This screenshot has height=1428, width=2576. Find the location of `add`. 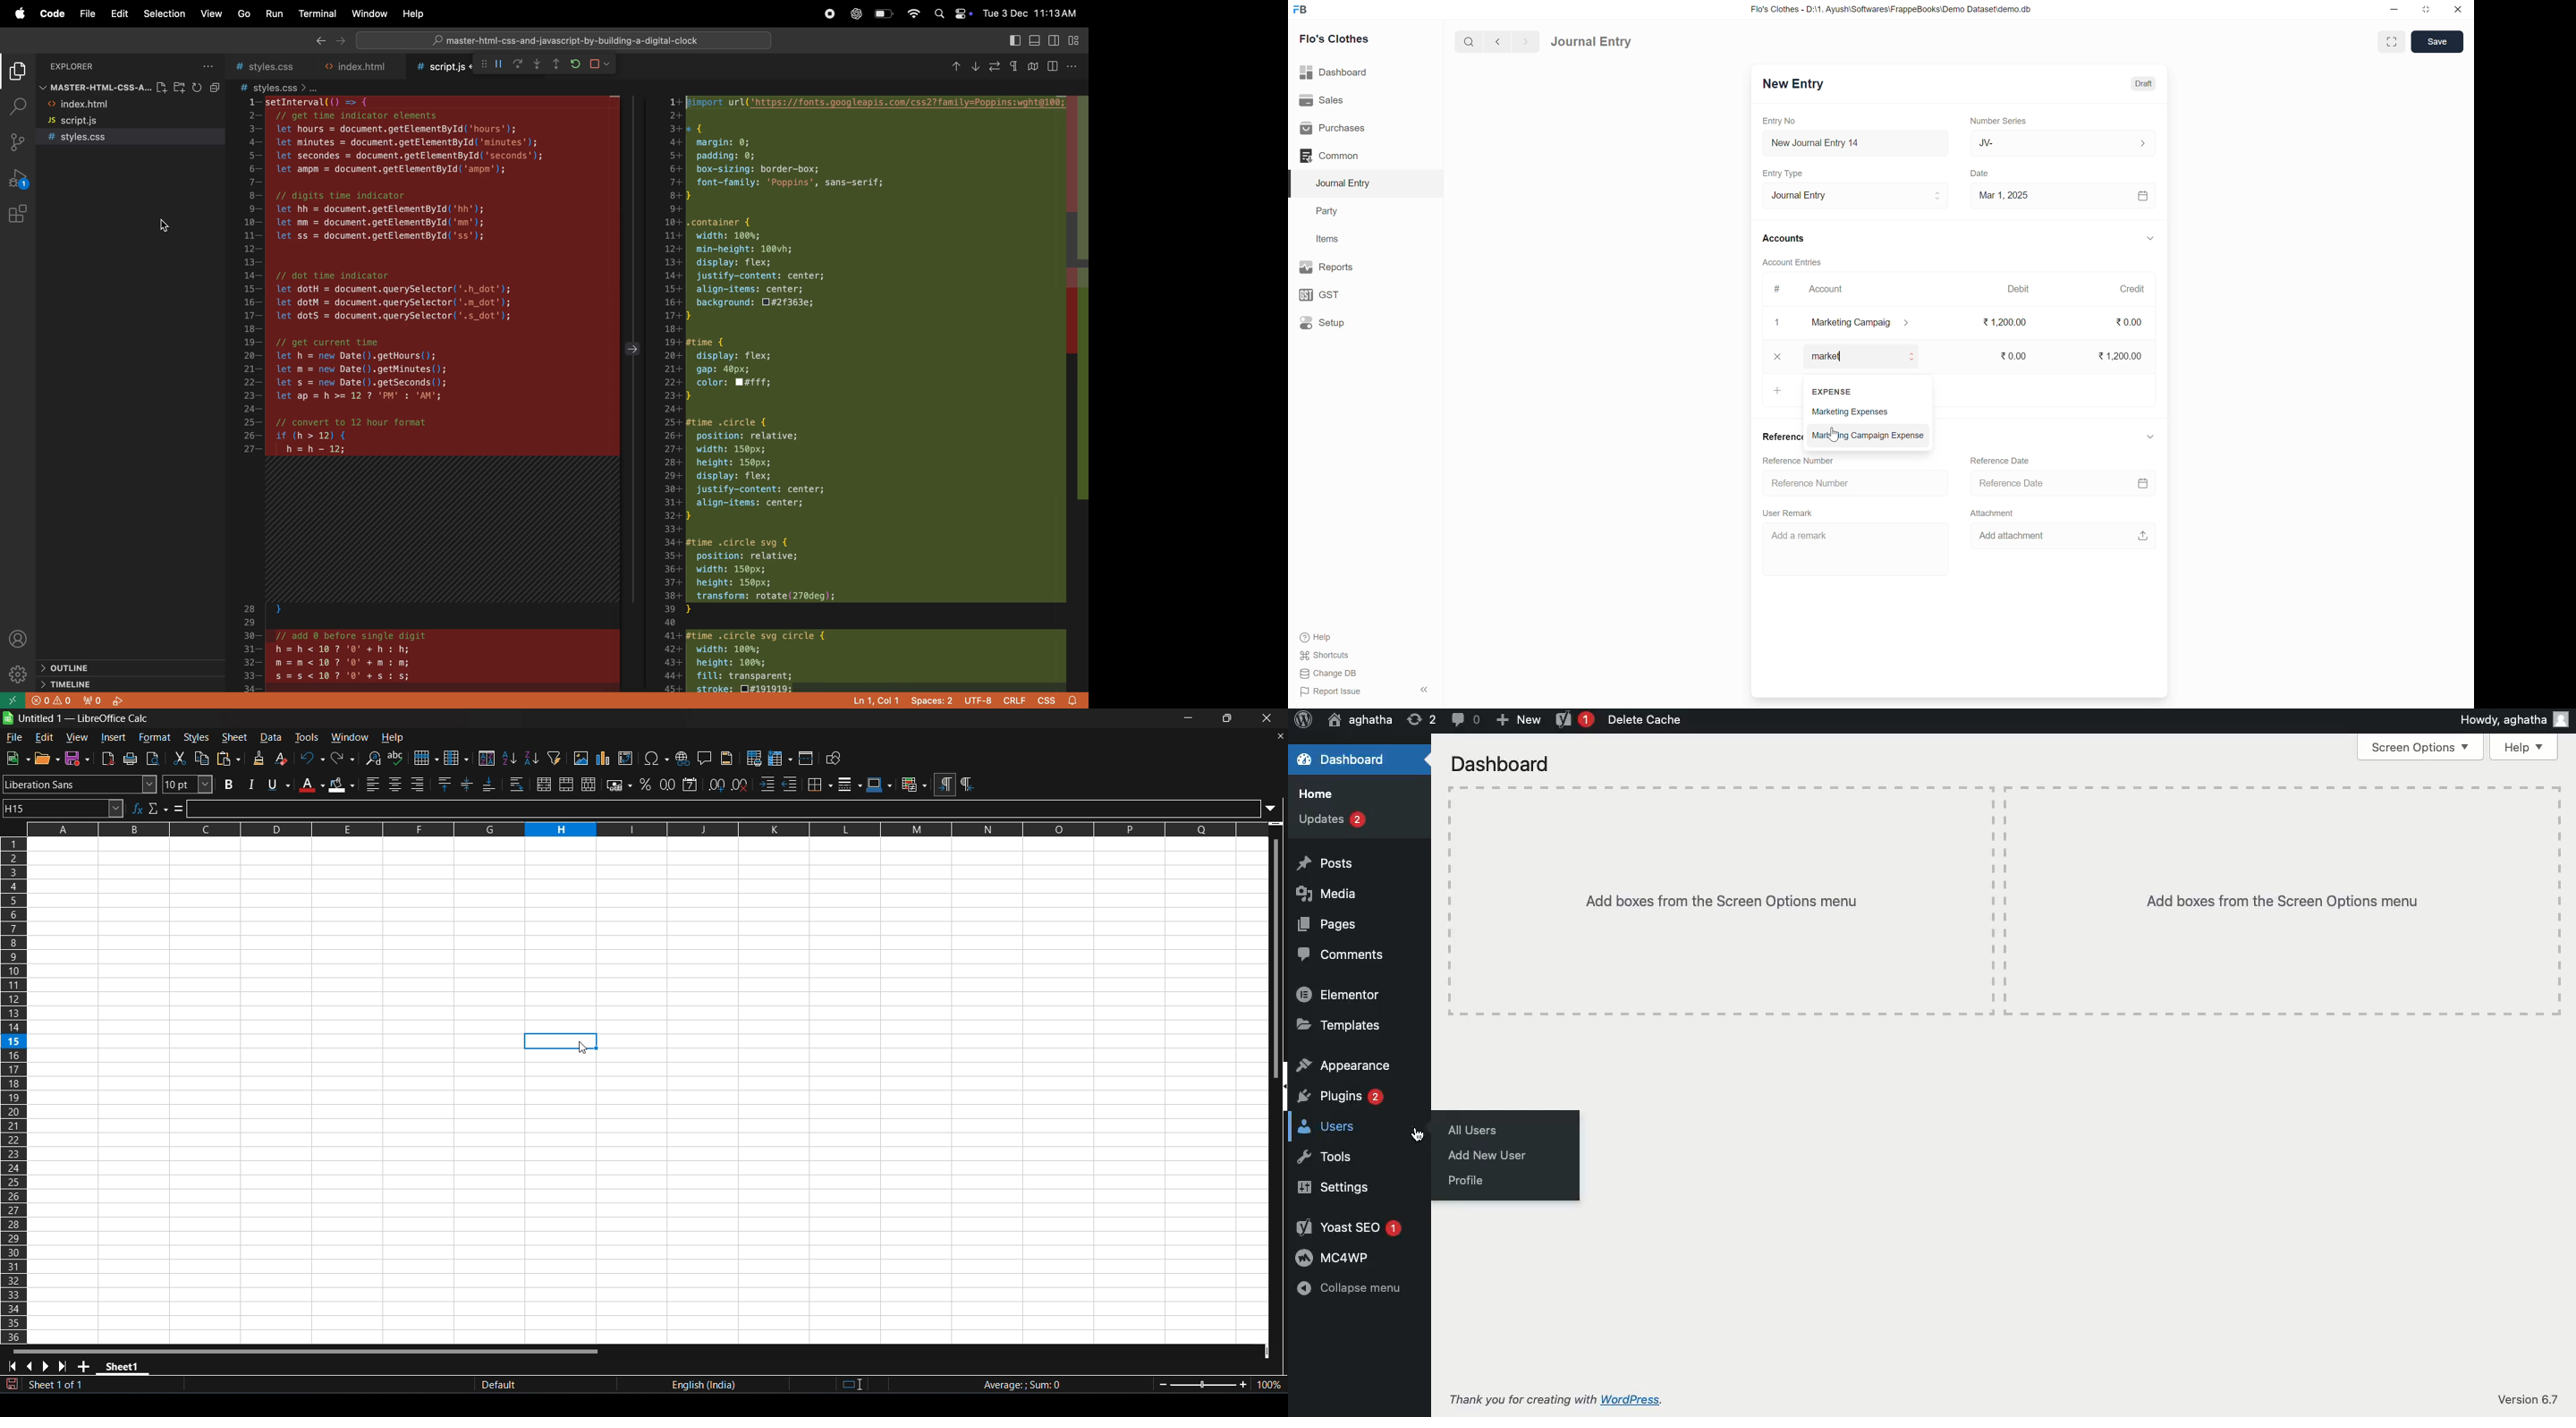

add is located at coordinates (1776, 391).